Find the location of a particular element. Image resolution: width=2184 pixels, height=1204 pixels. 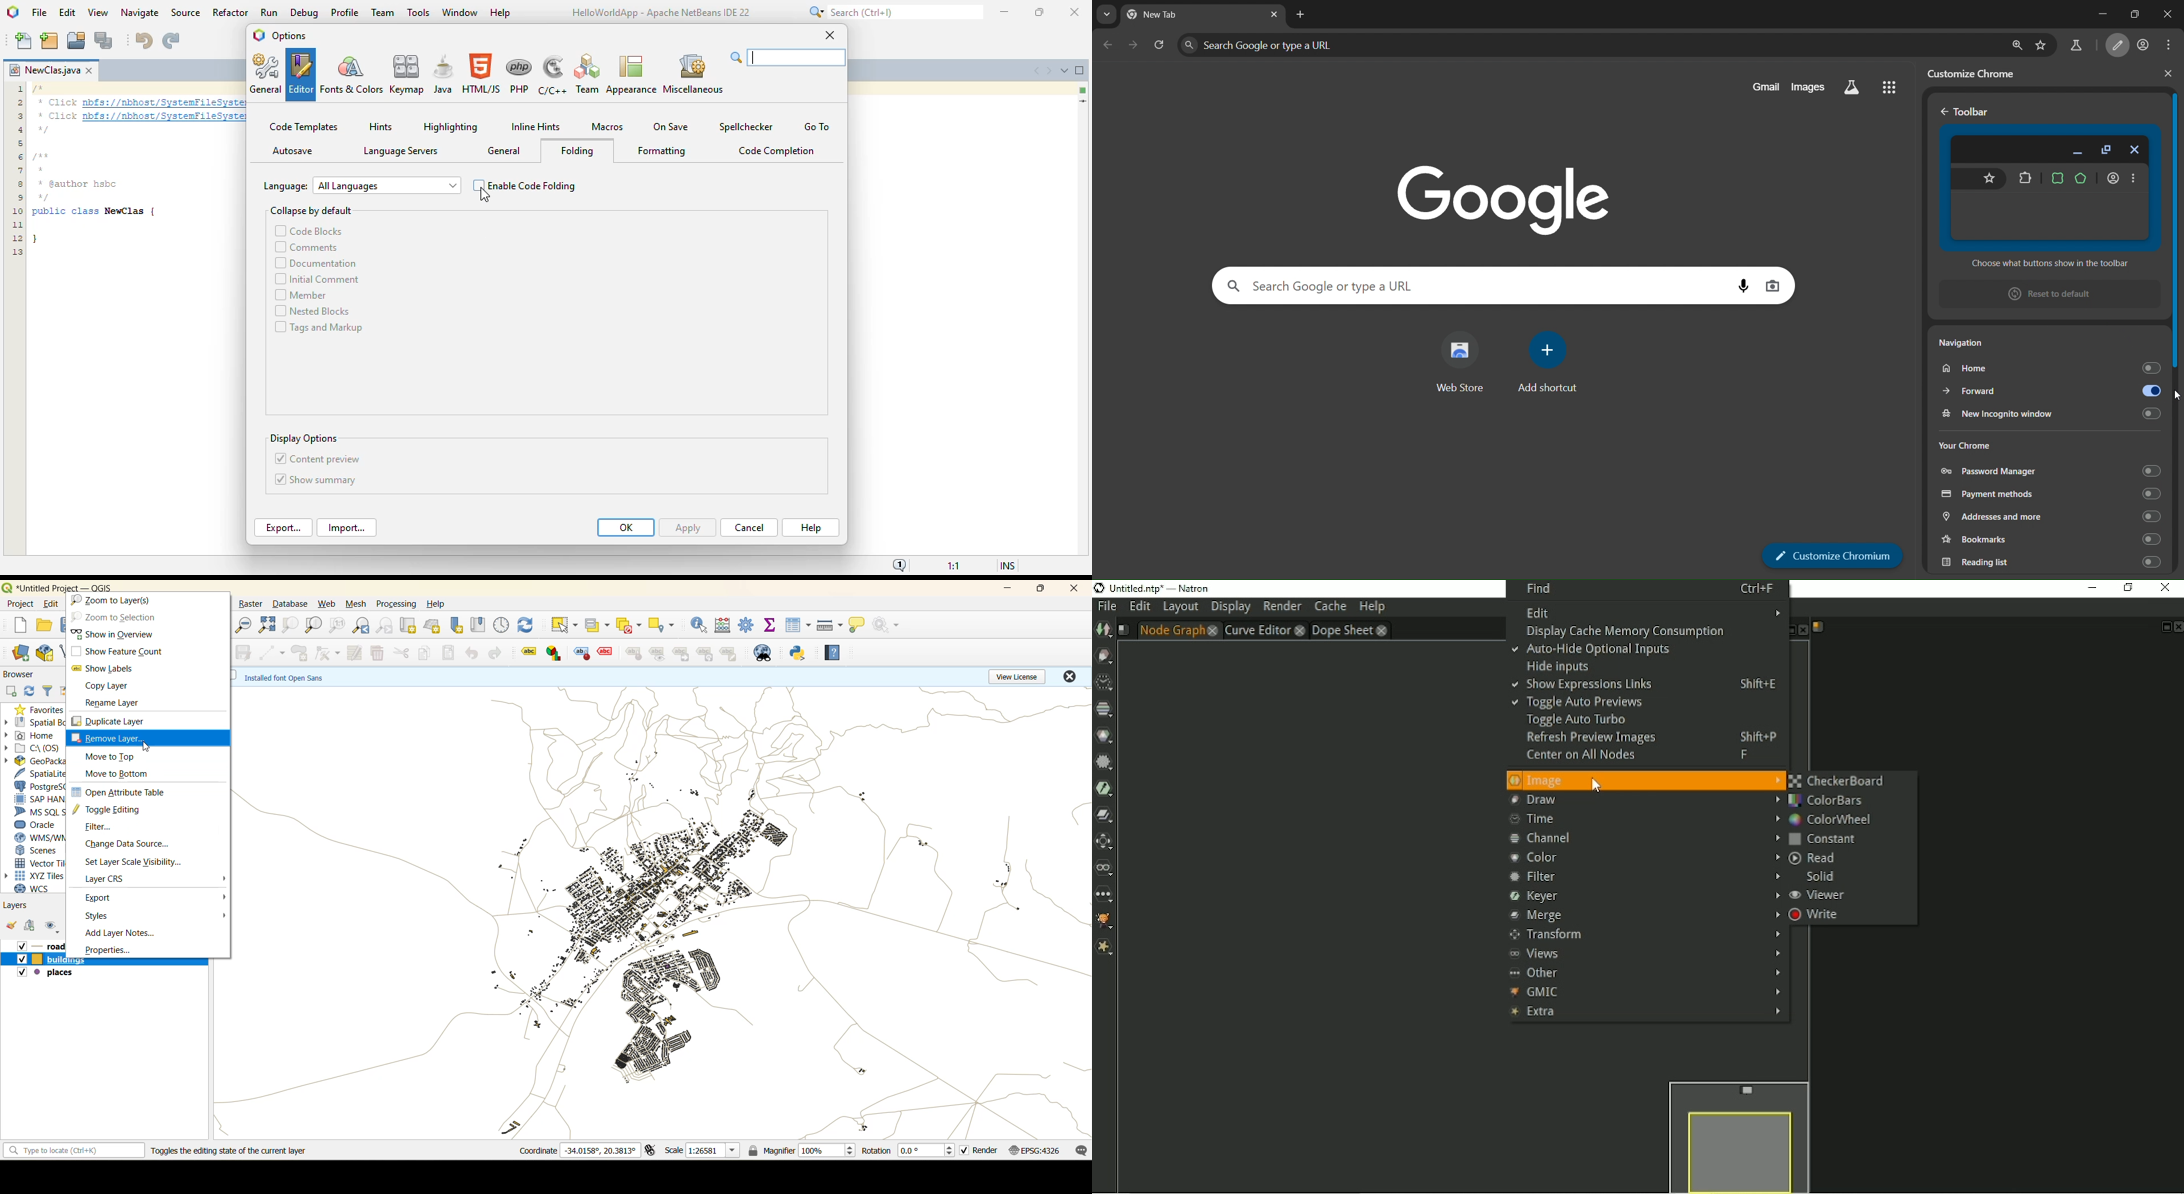

Render is located at coordinates (1283, 606).